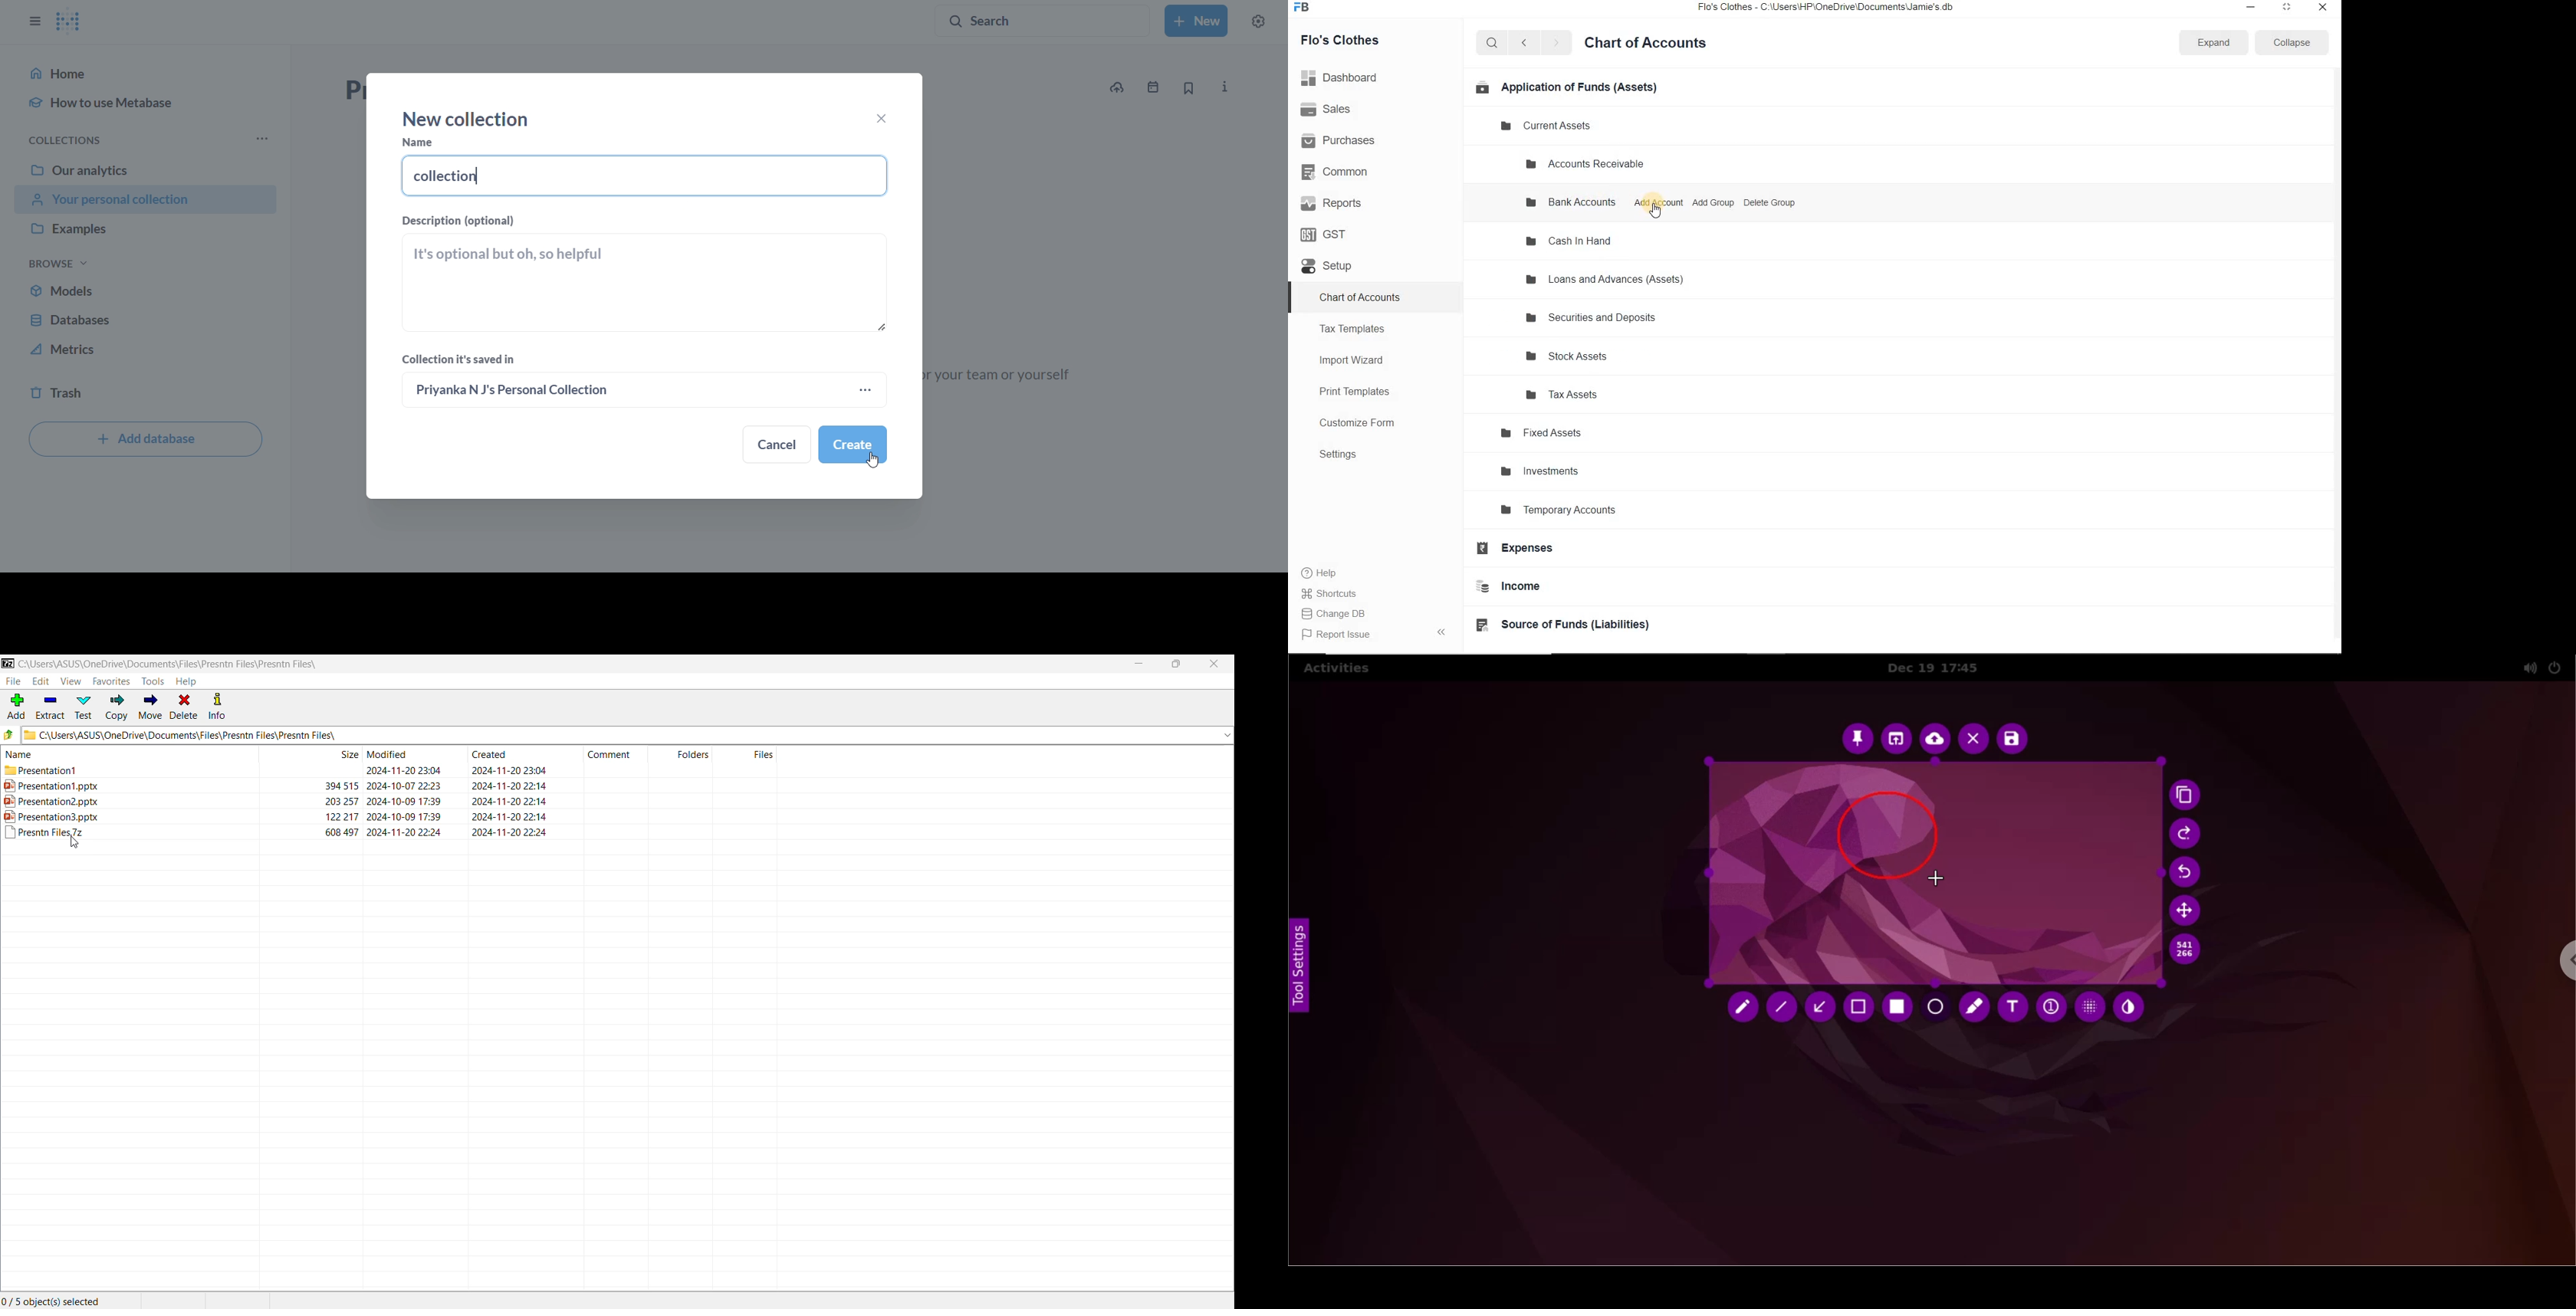 The height and width of the screenshot is (1316, 2576). Describe the element at coordinates (1371, 298) in the screenshot. I see `chart of Accounts` at that location.